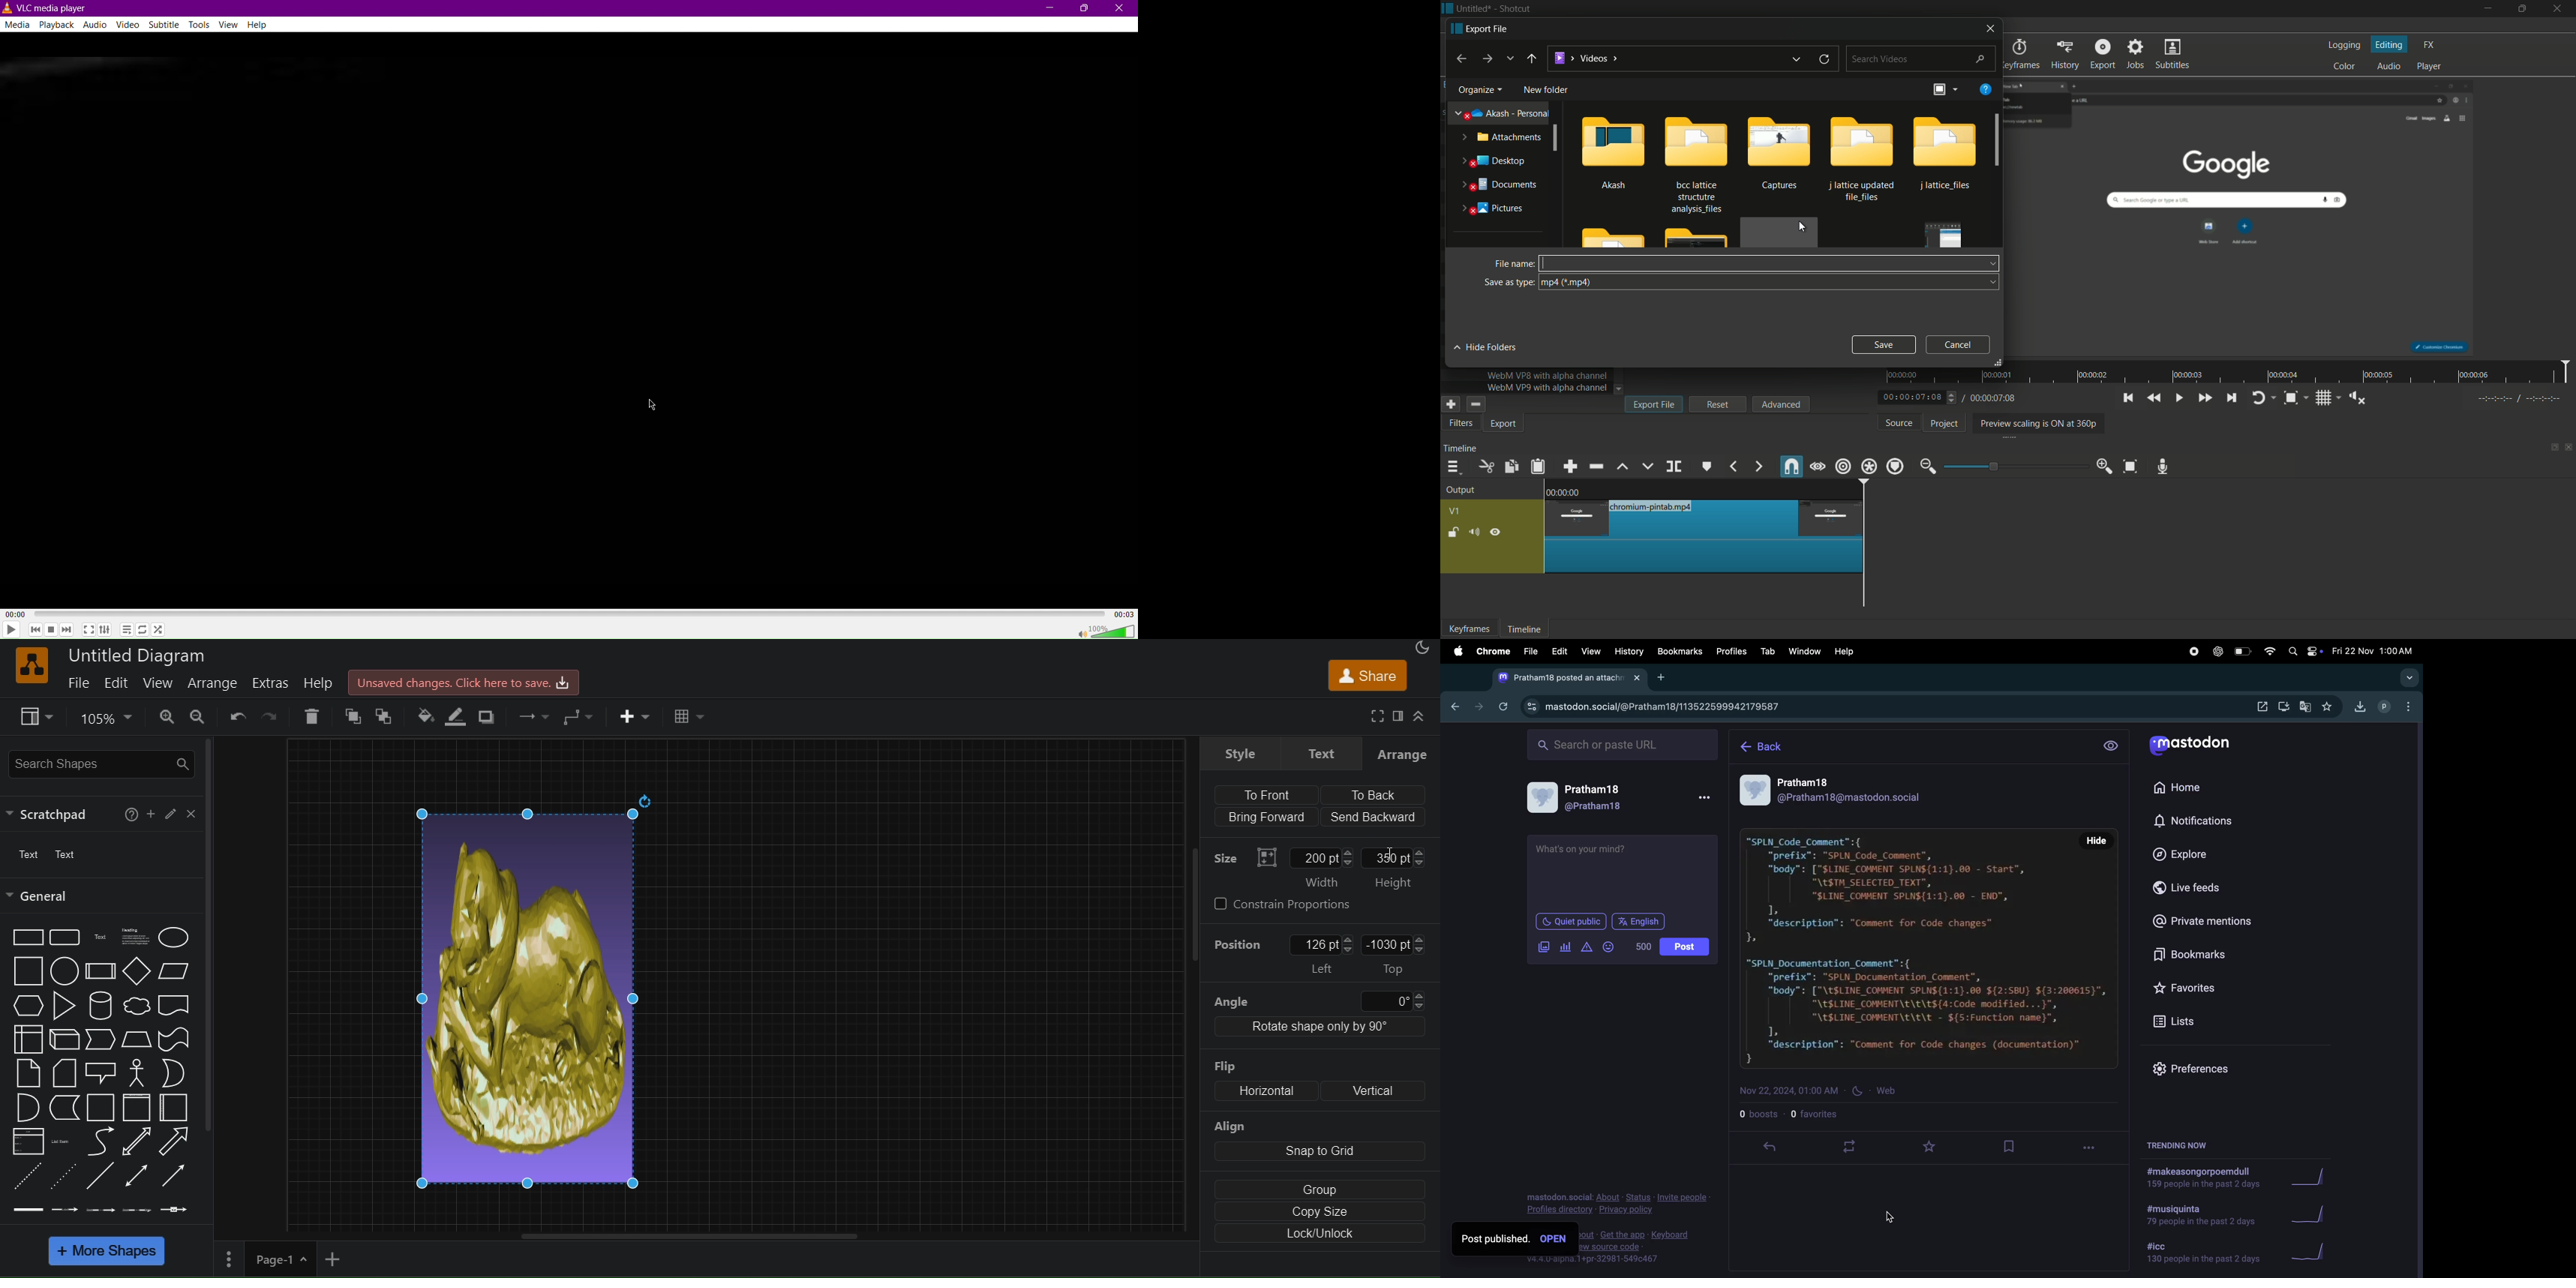 Image resolution: width=2576 pixels, height=1288 pixels. Describe the element at coordinates (2245, 215) in the screenshot. I see `preview video` at that location.